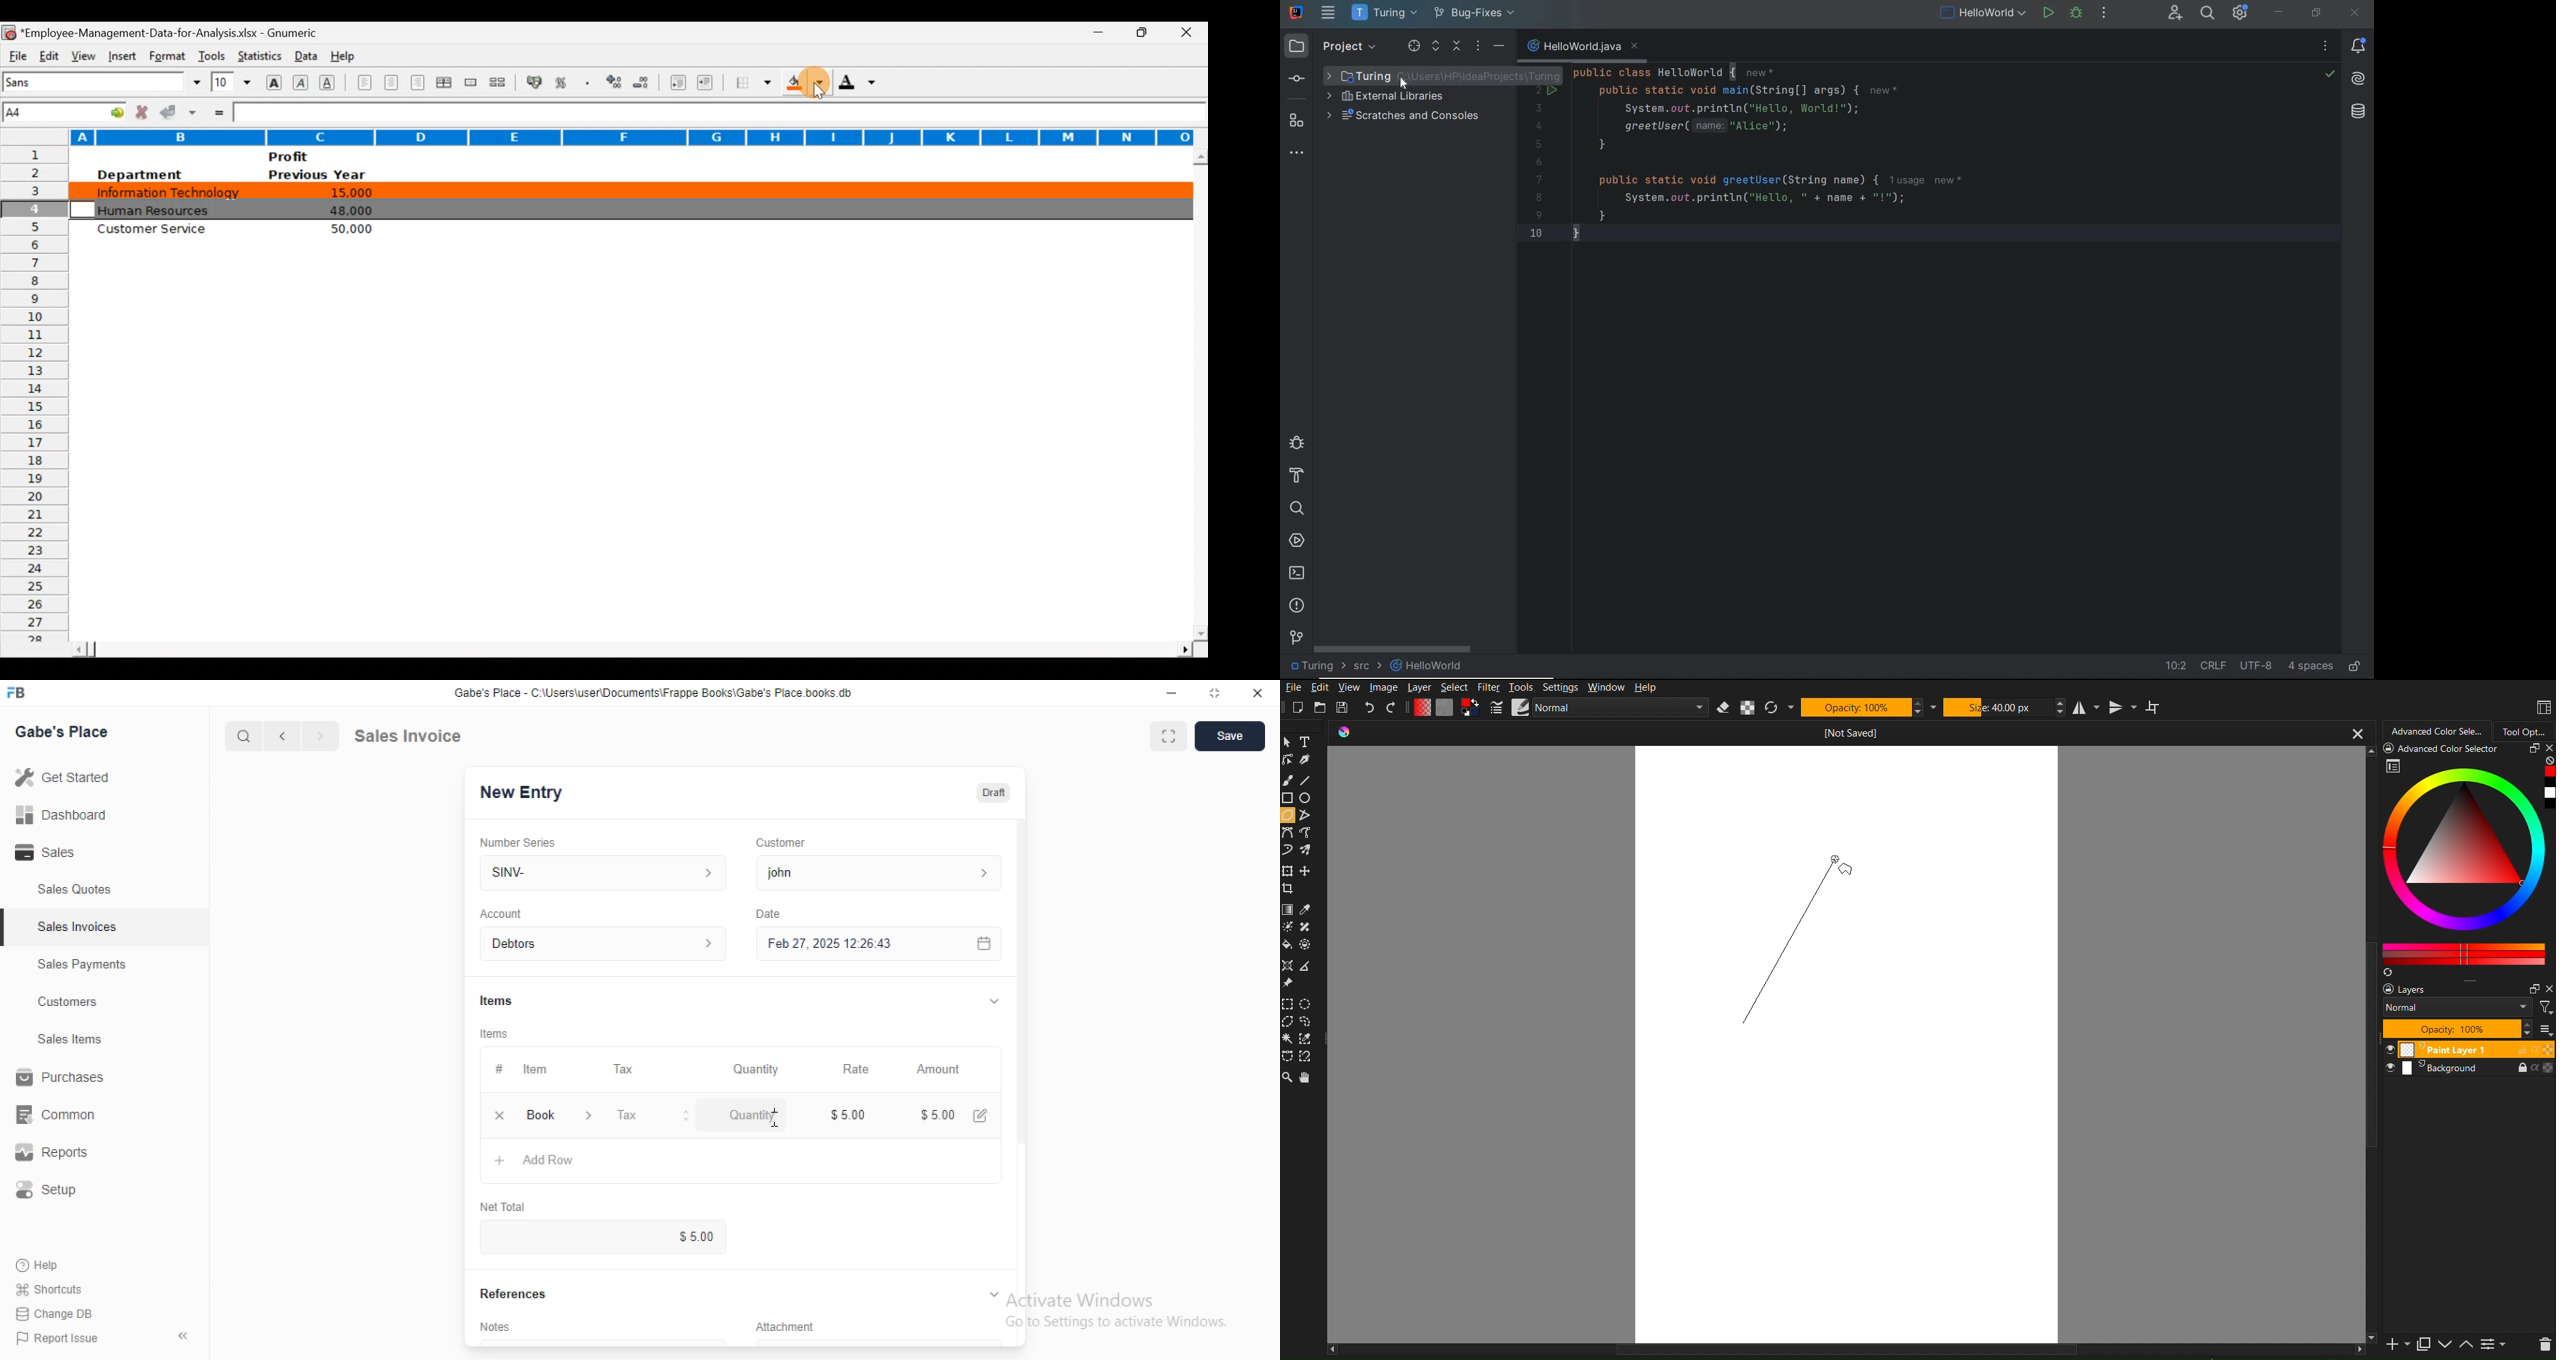 This screenshot has height=1372, width=2576. Describe the element at coordinates (67, 1003) in the screenshot. I see `Customers` at that location.